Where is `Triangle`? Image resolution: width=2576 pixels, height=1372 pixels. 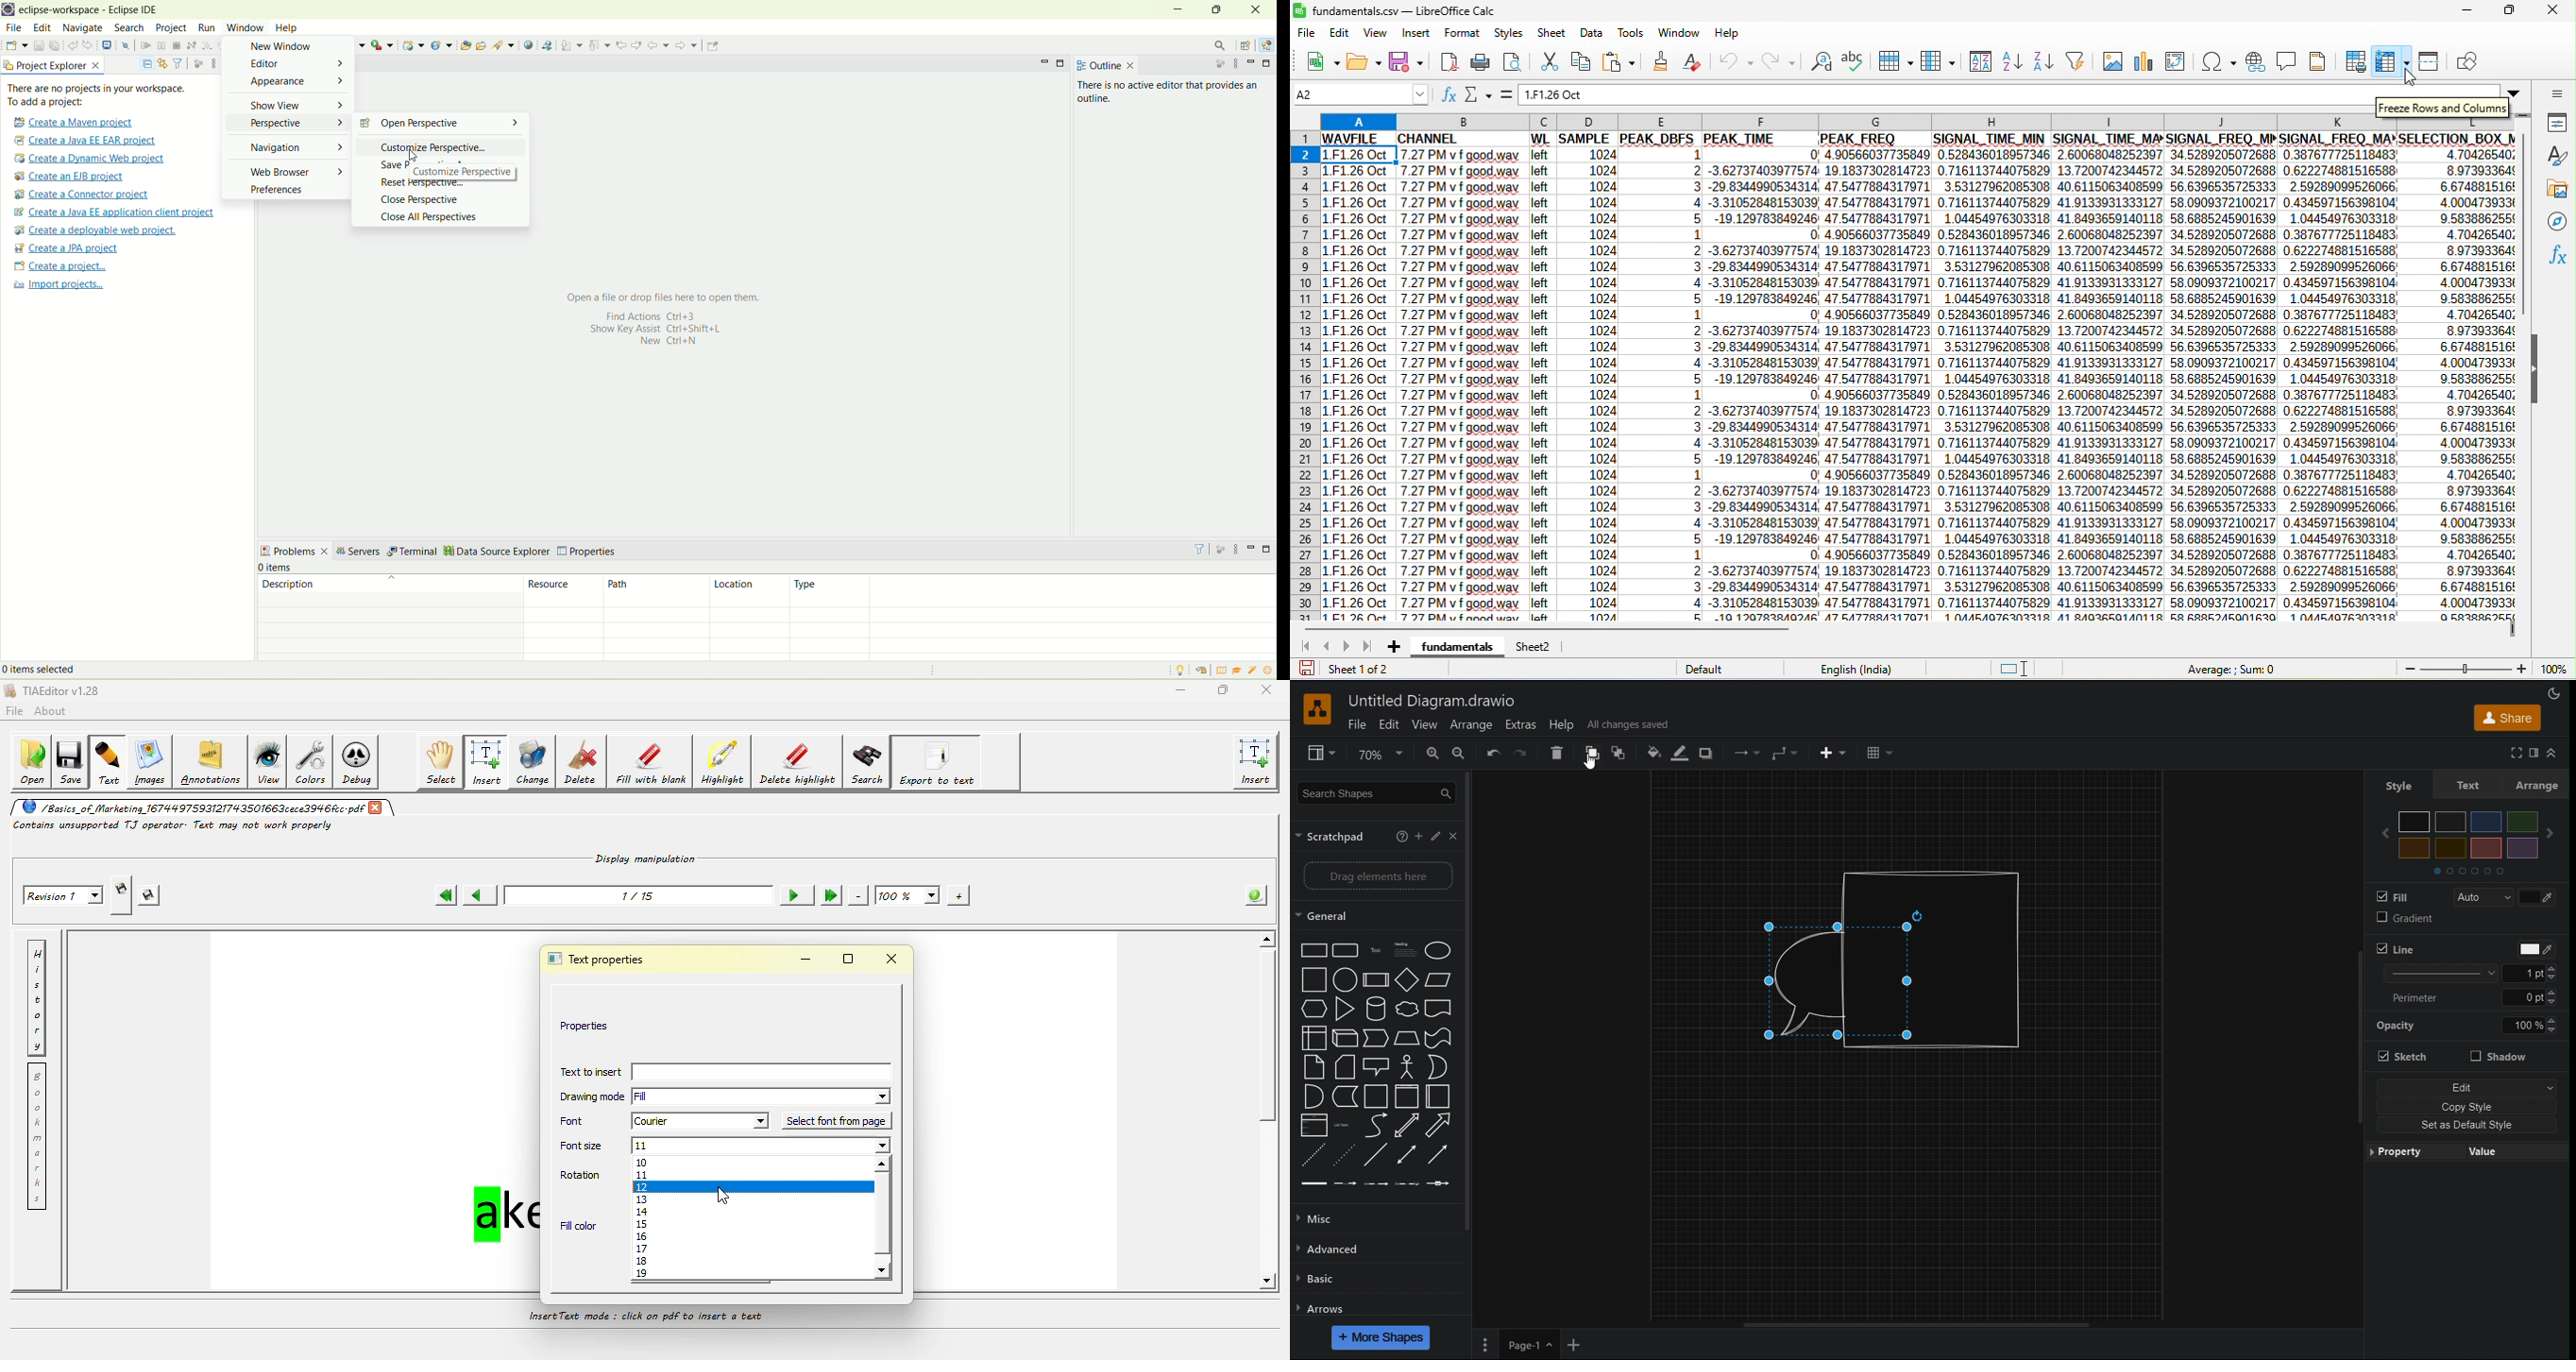 Triangle is located at coordinates (1344, 1008).